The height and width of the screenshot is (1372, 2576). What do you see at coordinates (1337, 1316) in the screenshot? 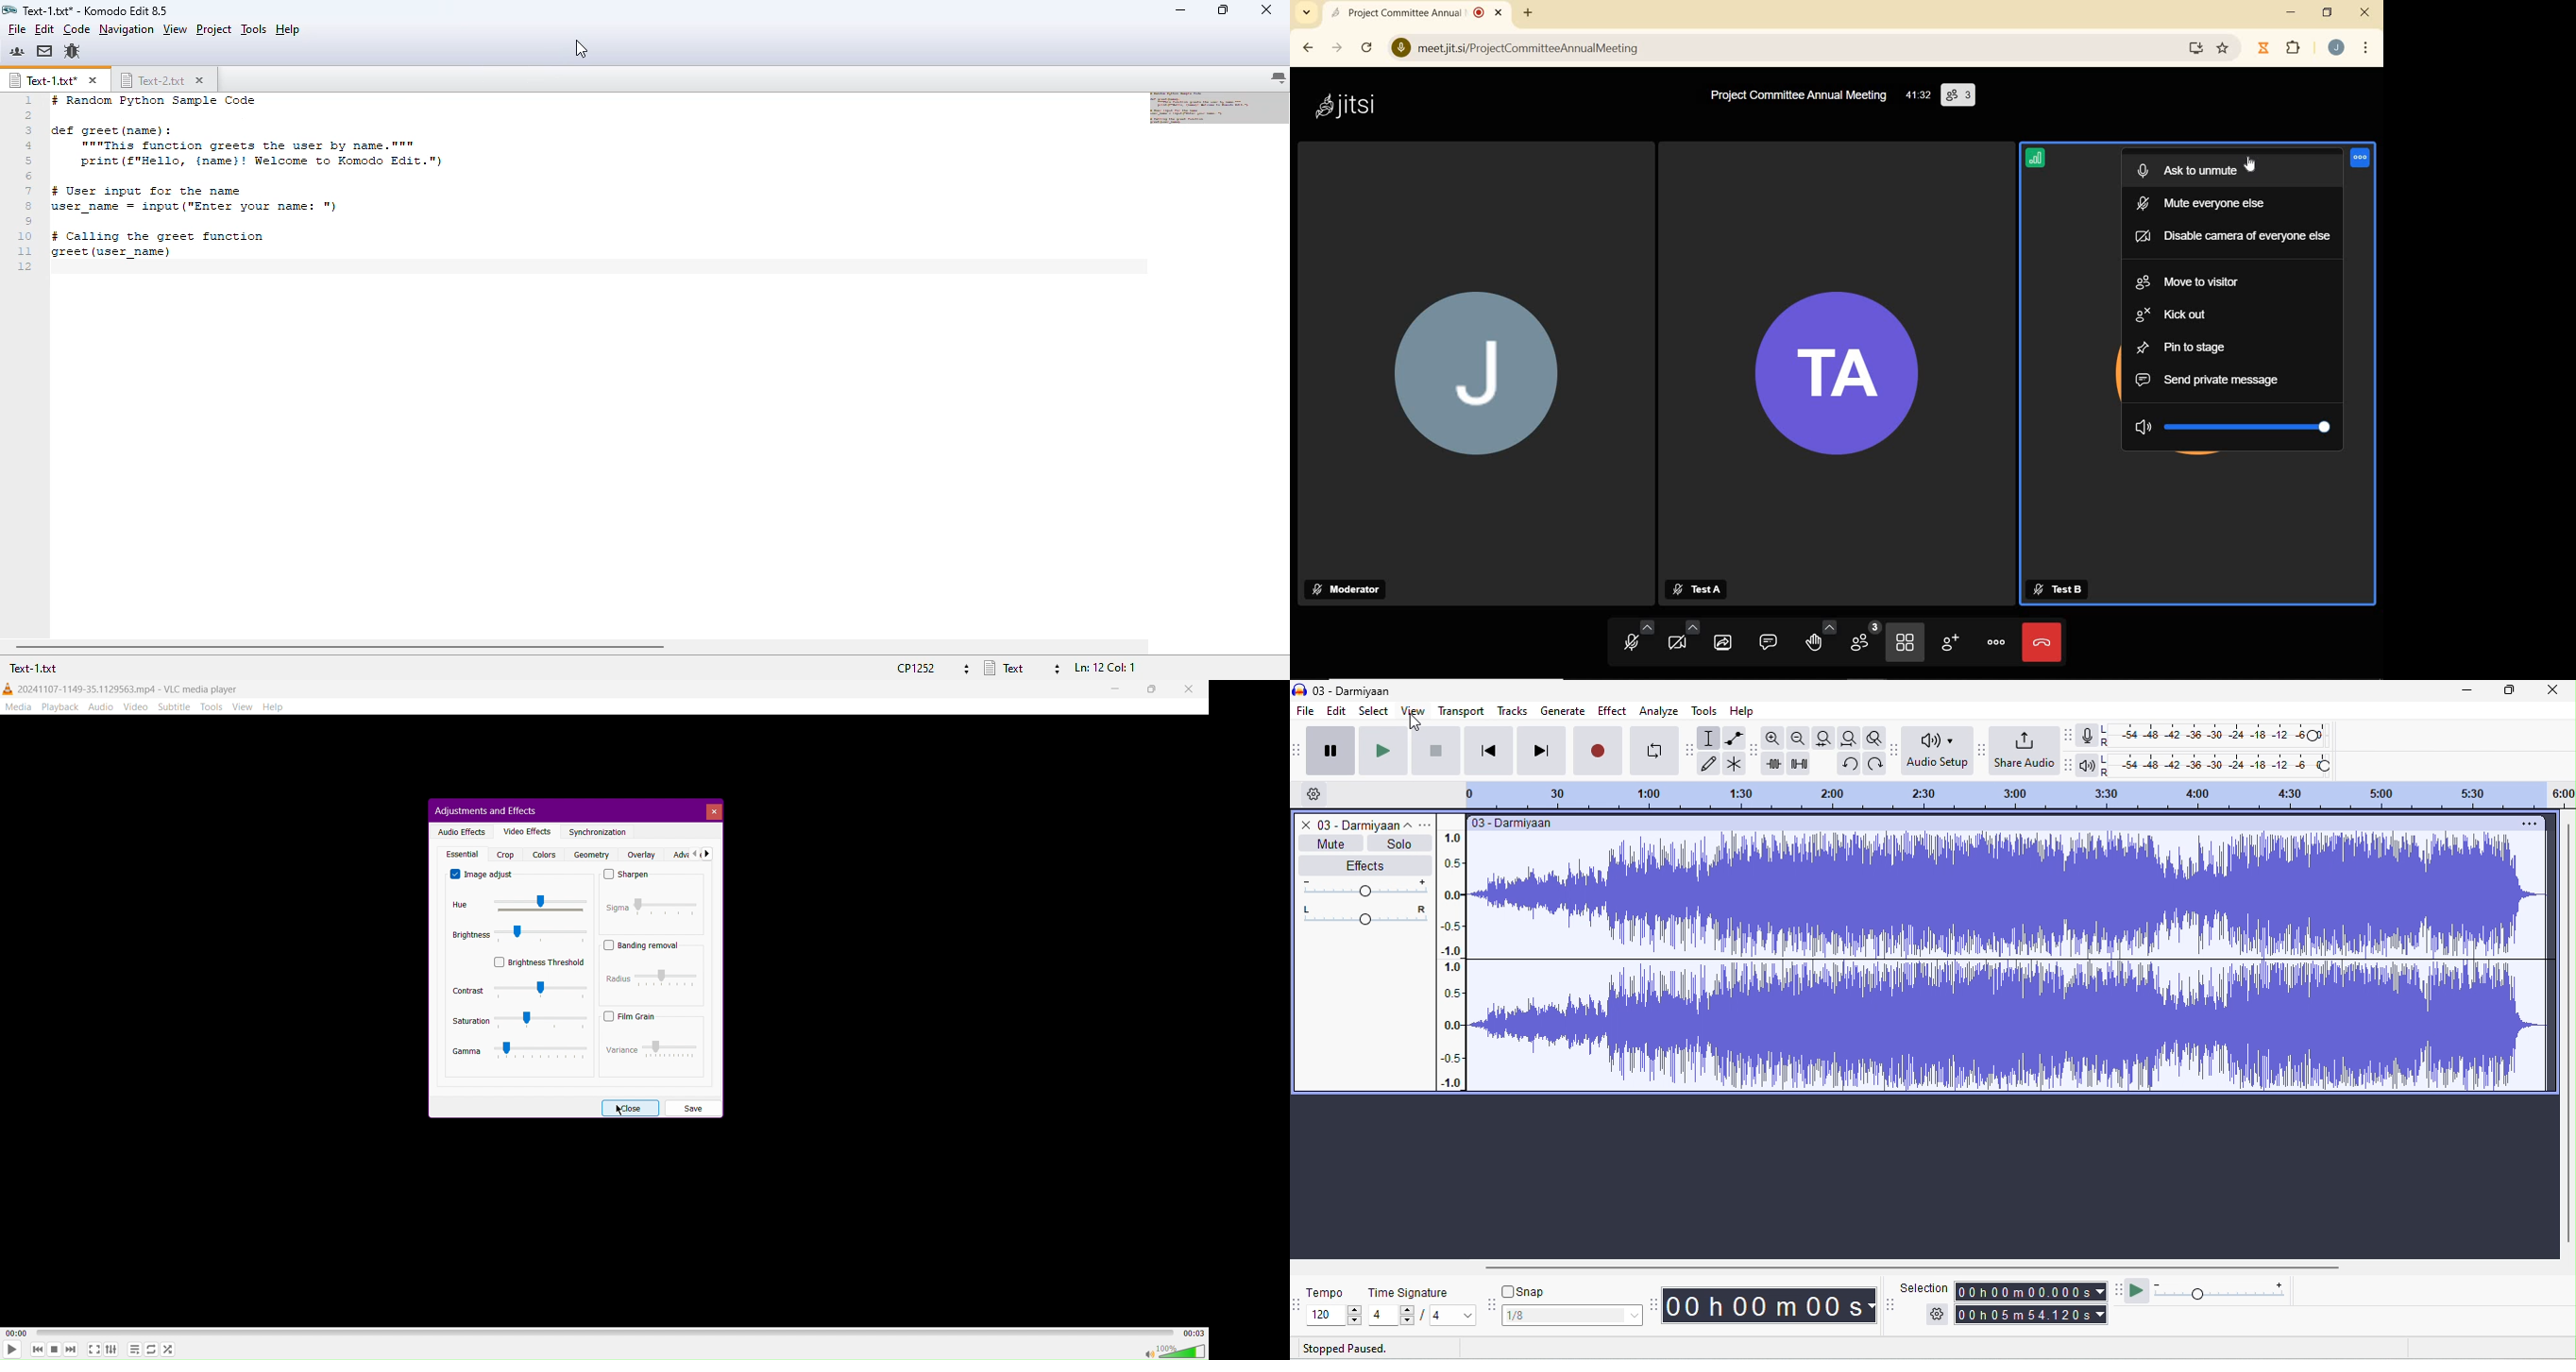
I see `select tempo` at bounding box center [1337, 1316].